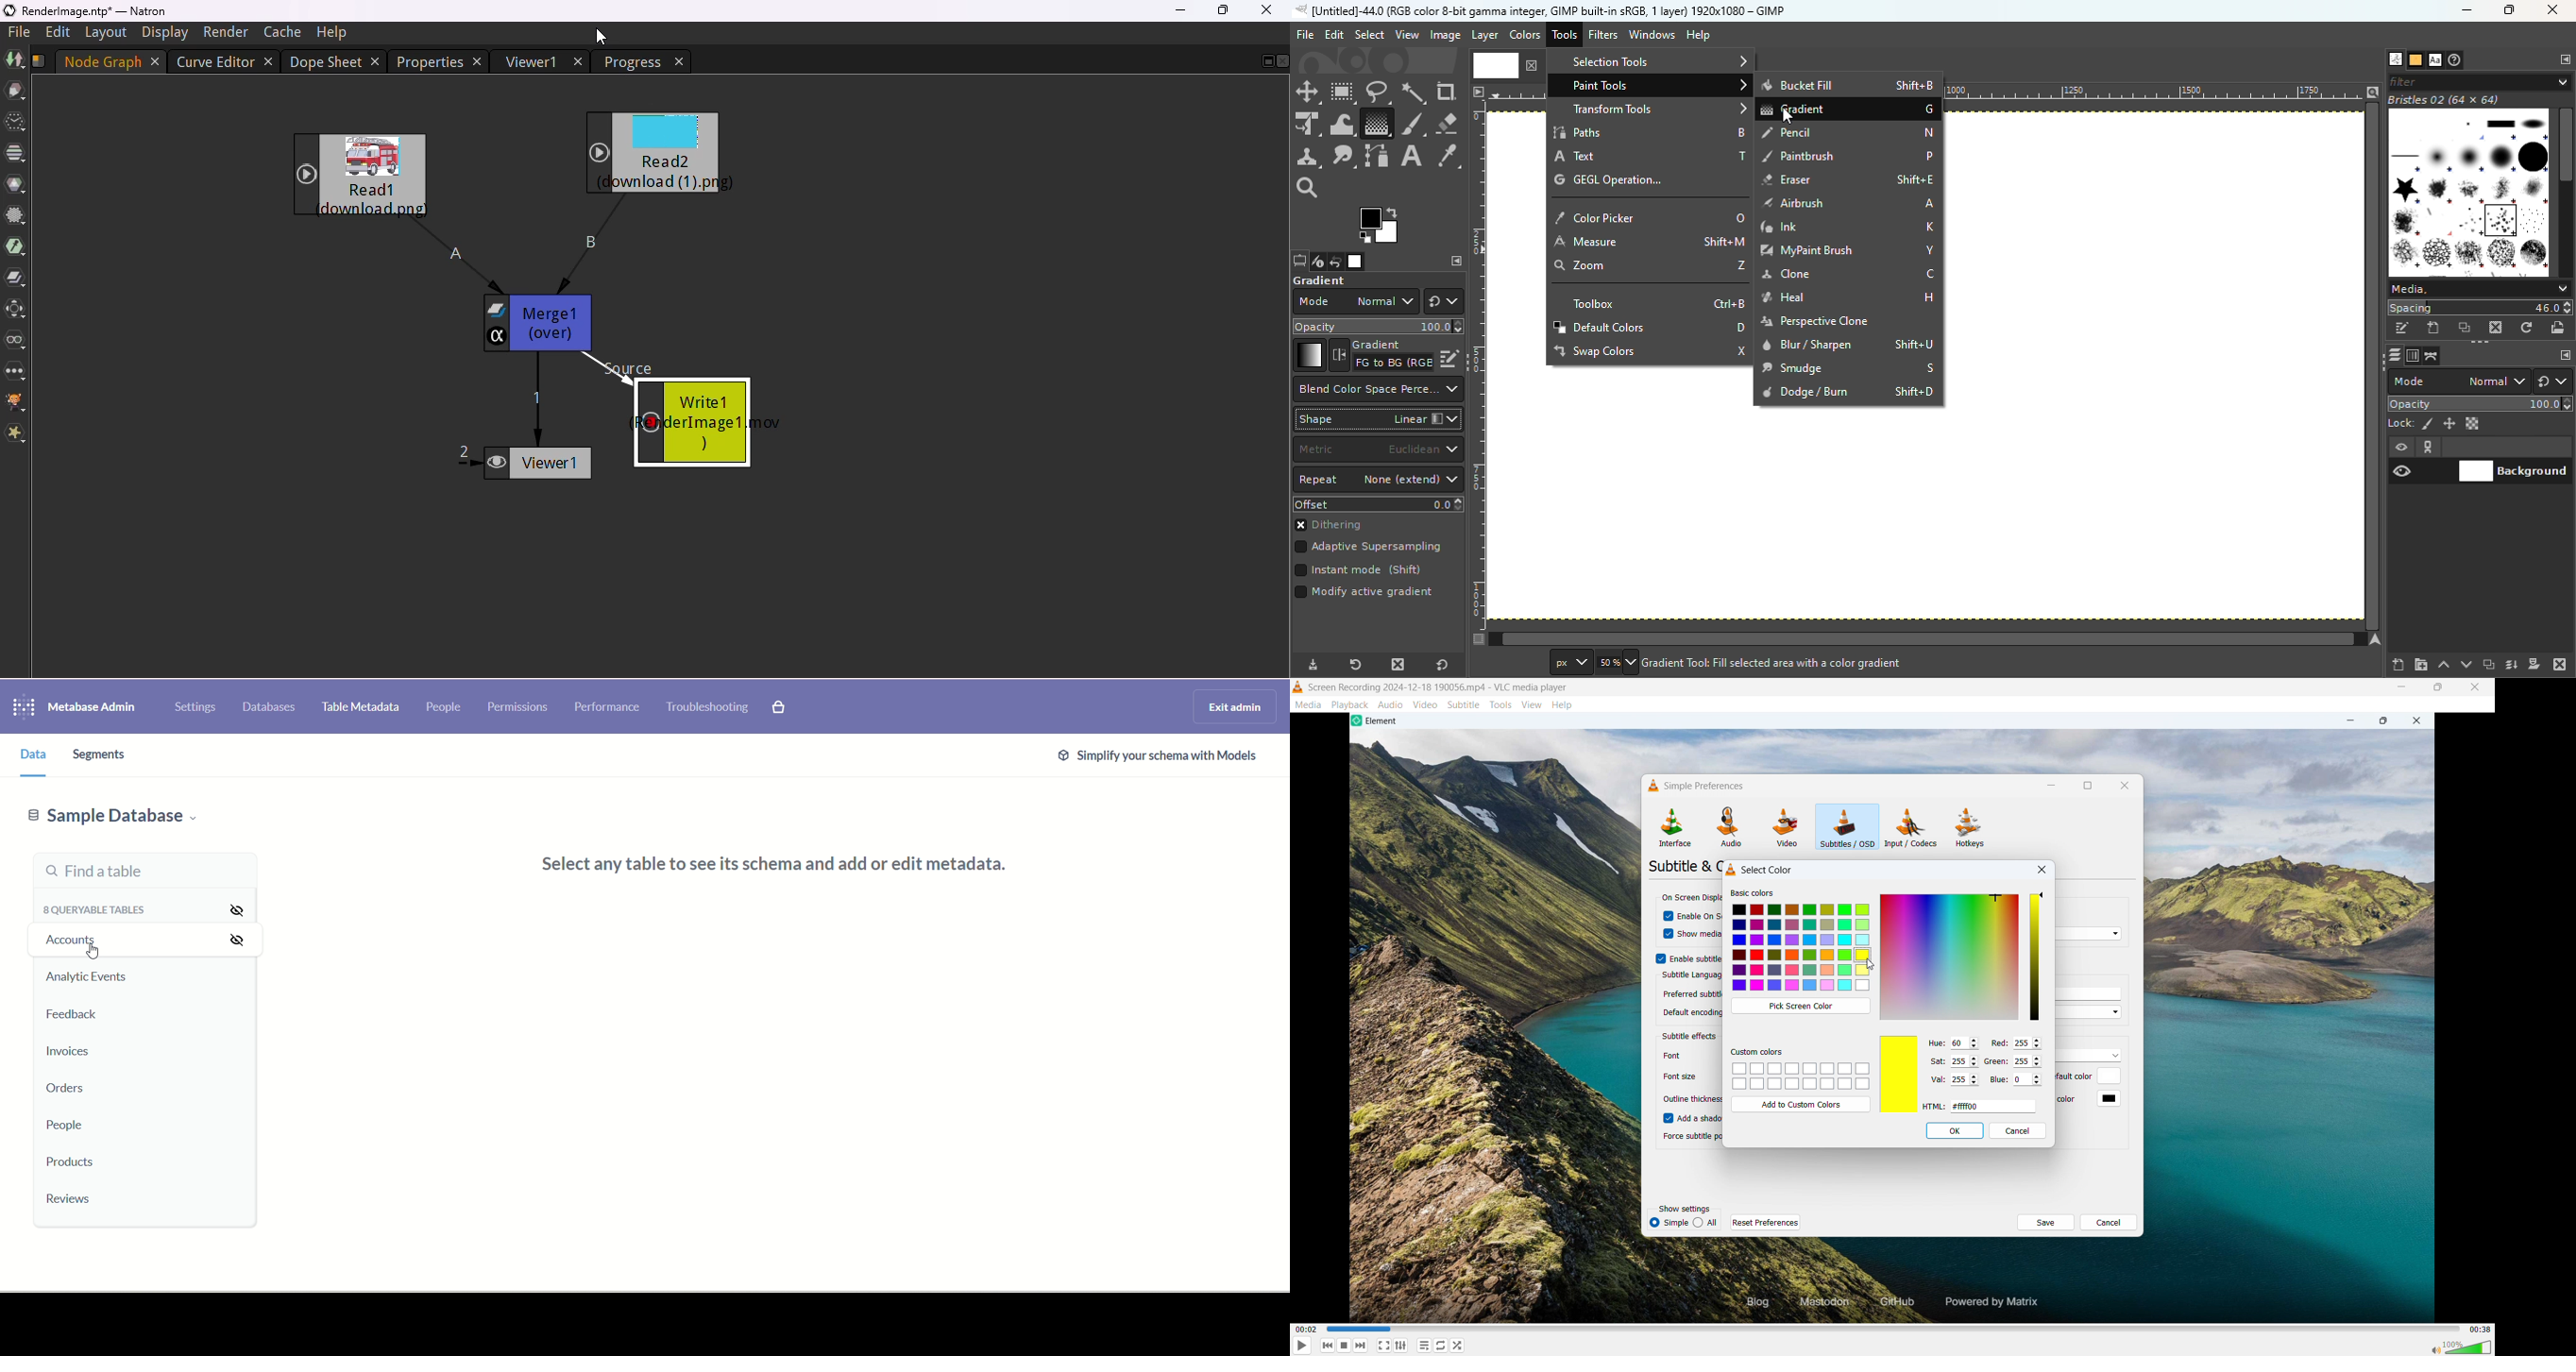 This screenshot has height=1372, width=2576. I want to click on Subtitle , so click(1464, 705).